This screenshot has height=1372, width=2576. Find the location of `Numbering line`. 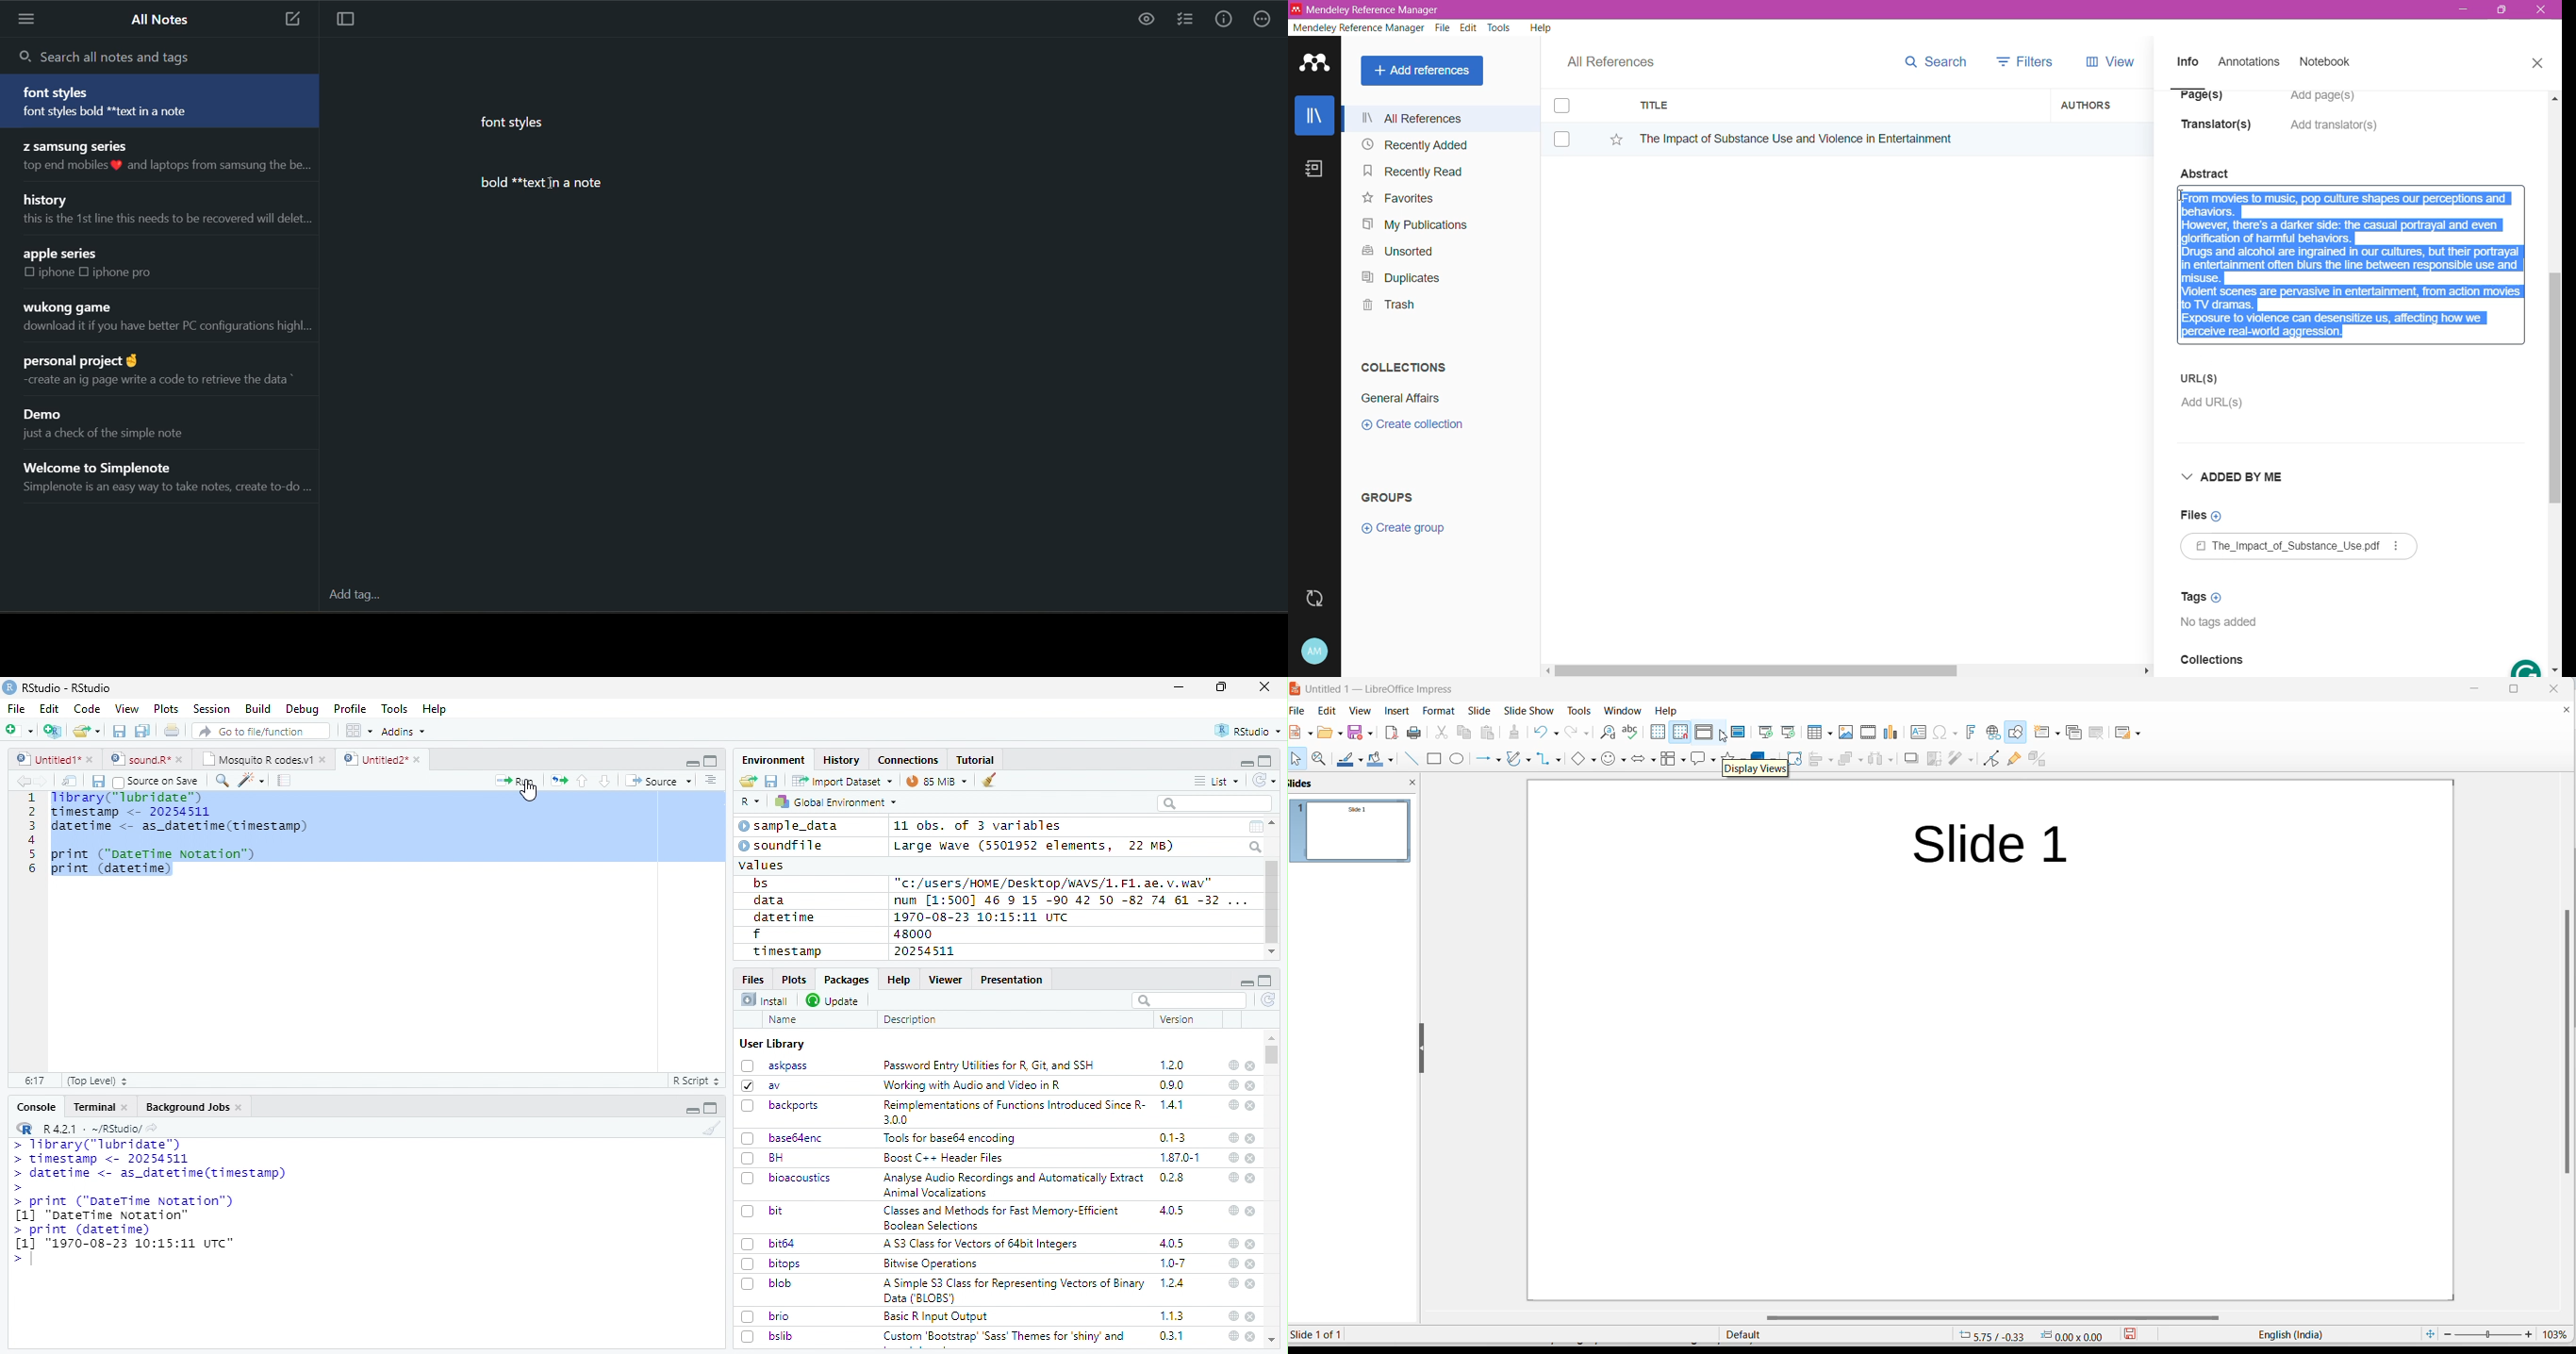

Numbering line is located at coordinates (30, 834).